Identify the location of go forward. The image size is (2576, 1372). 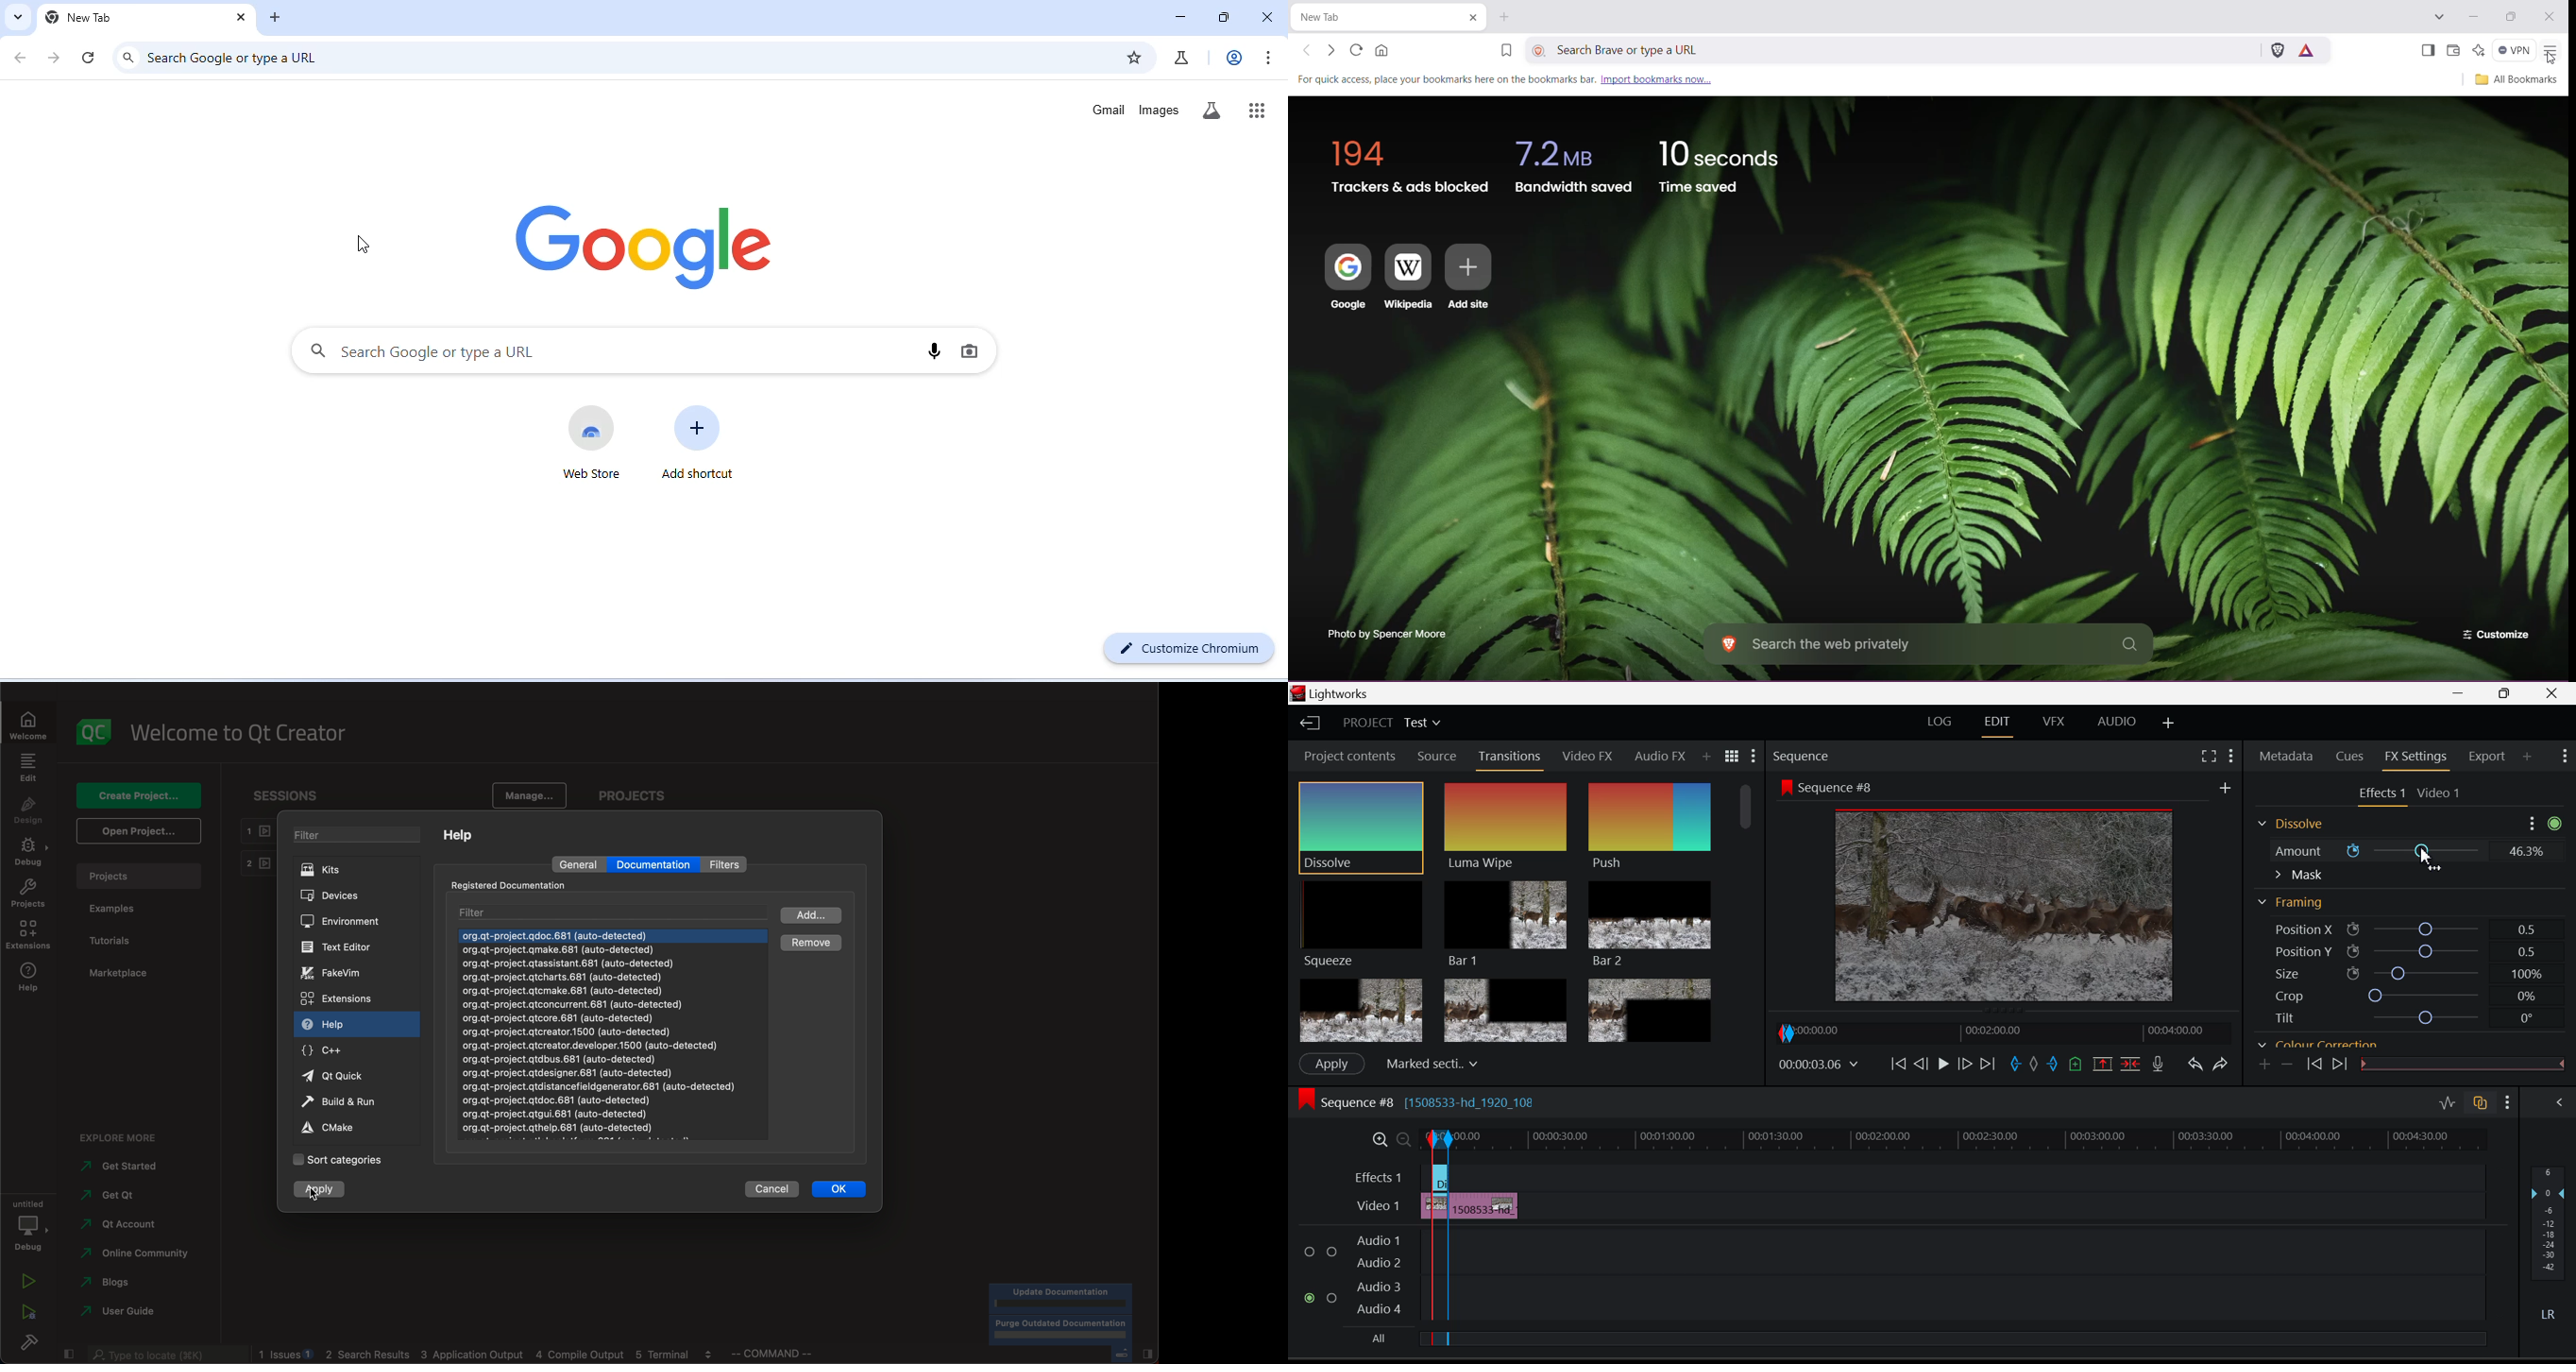
(54, 59).